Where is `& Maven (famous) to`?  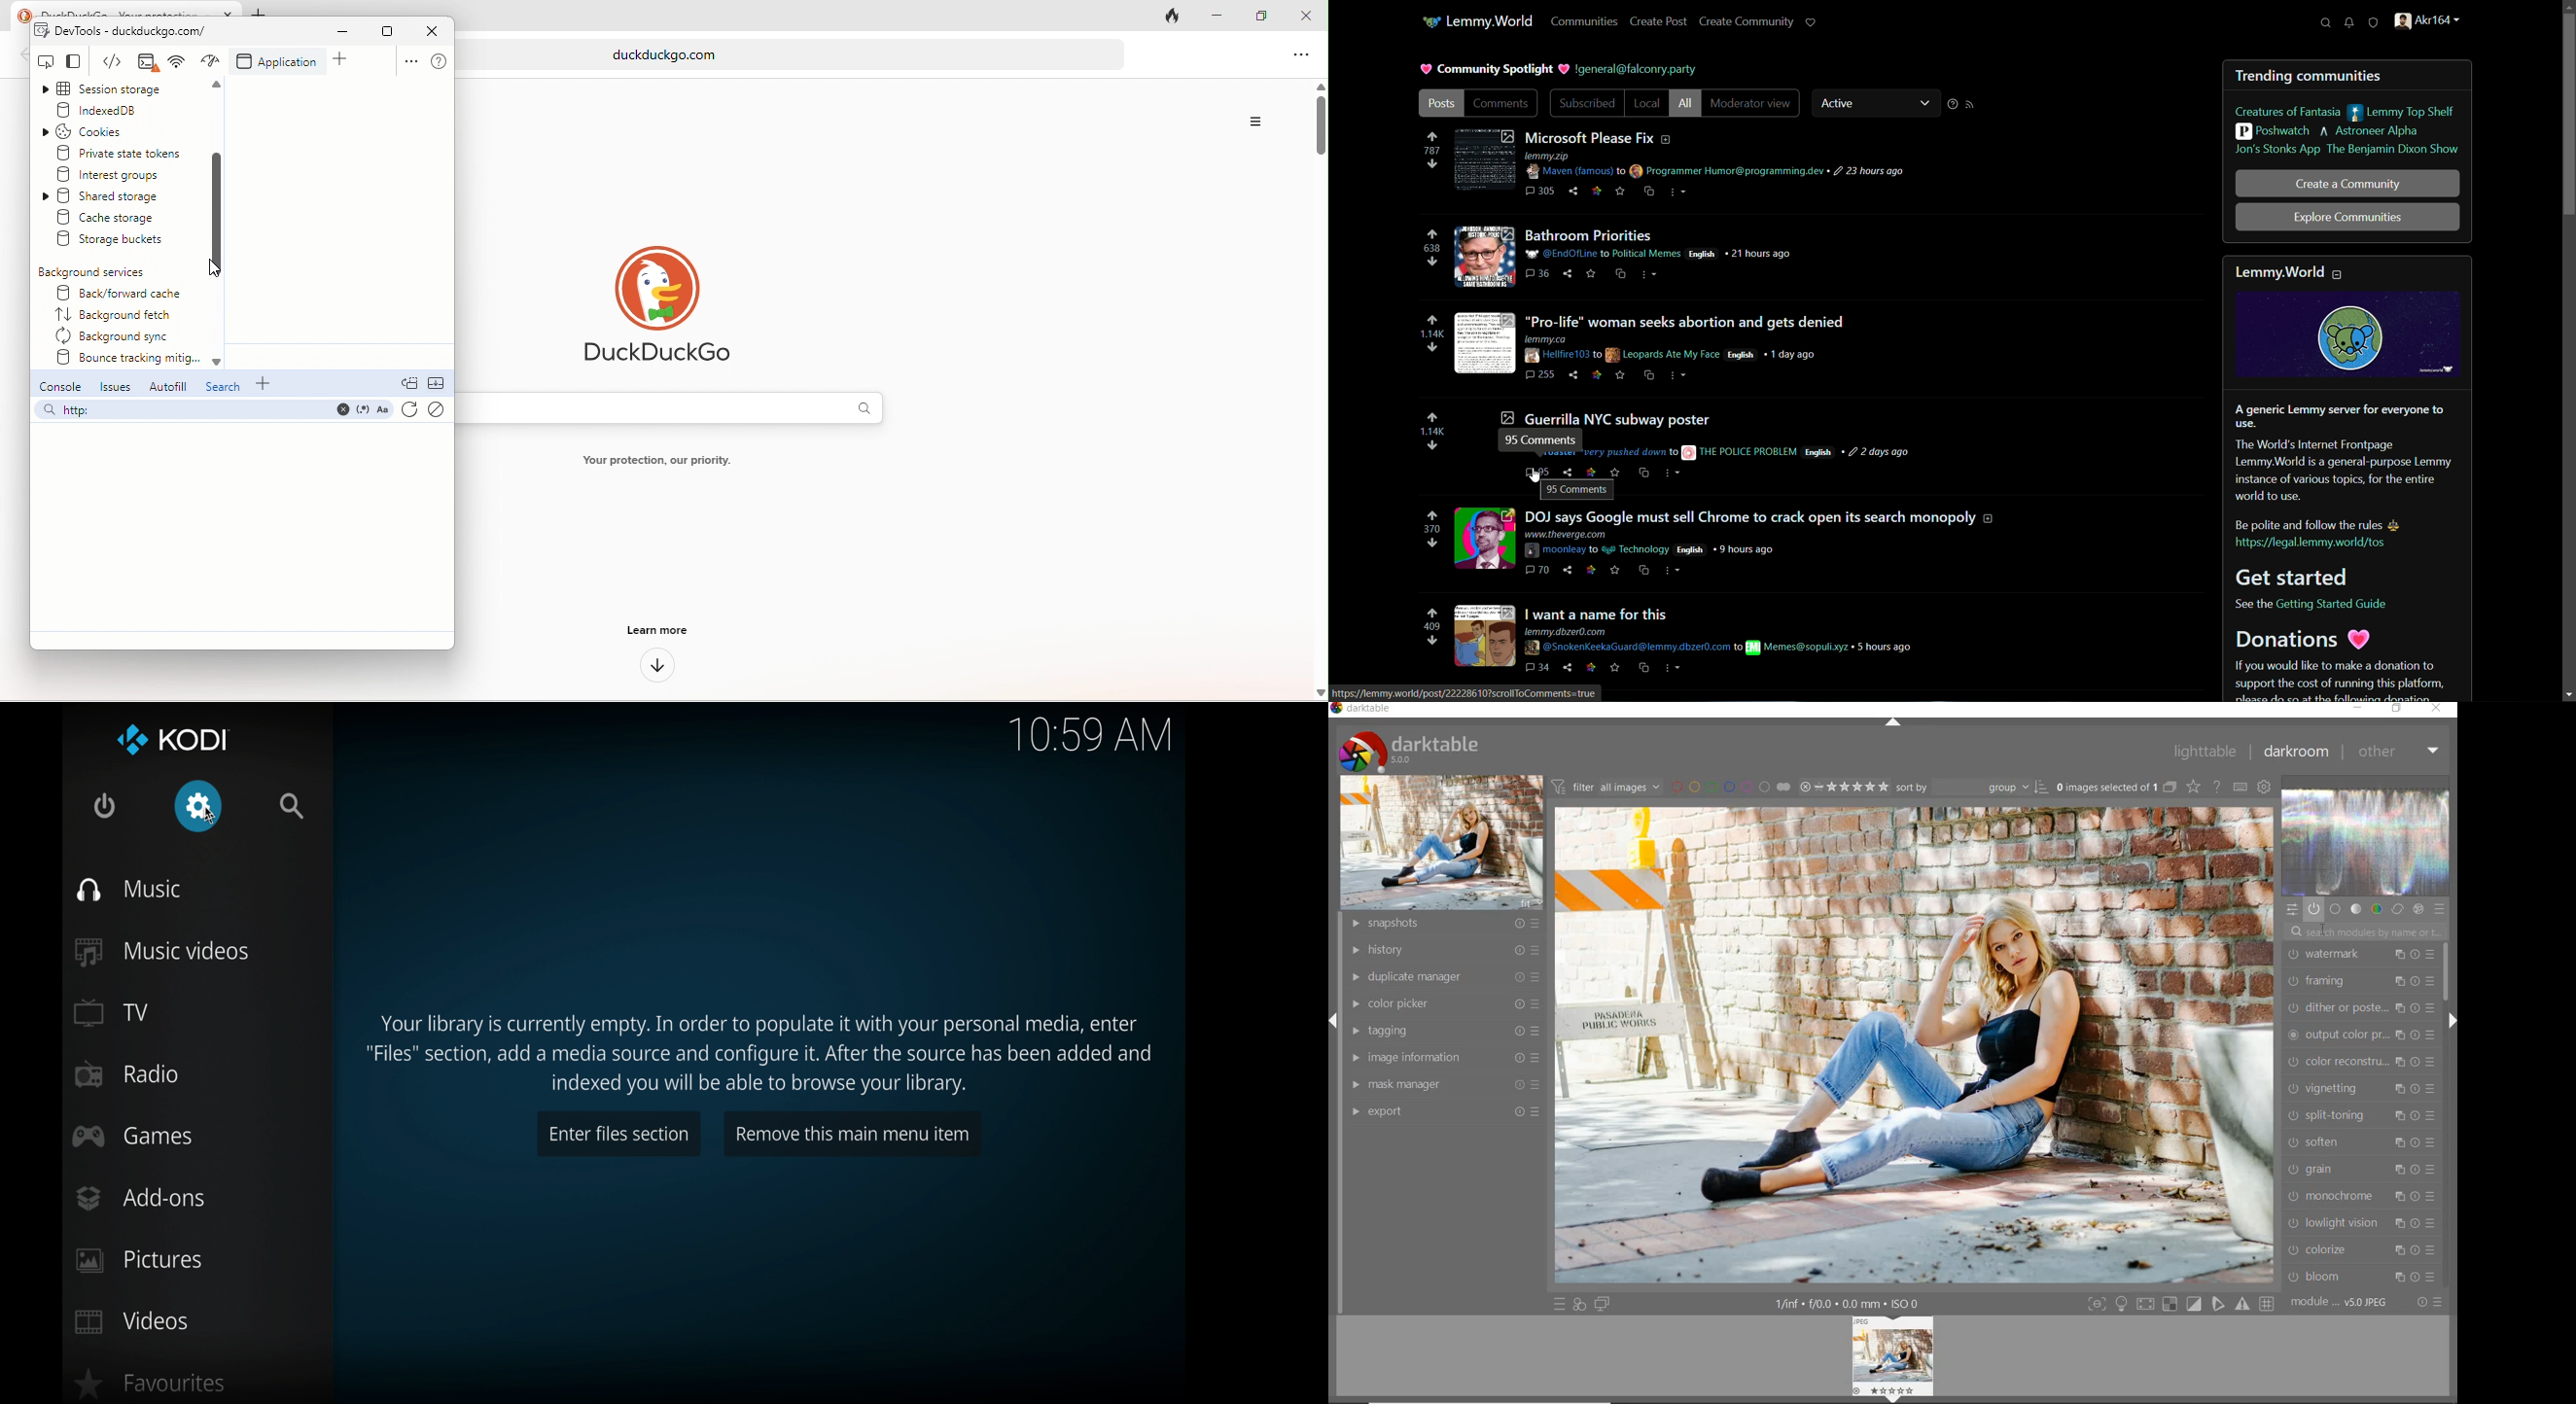
& Maven (famous) to is located at coordinates (1576, 170).